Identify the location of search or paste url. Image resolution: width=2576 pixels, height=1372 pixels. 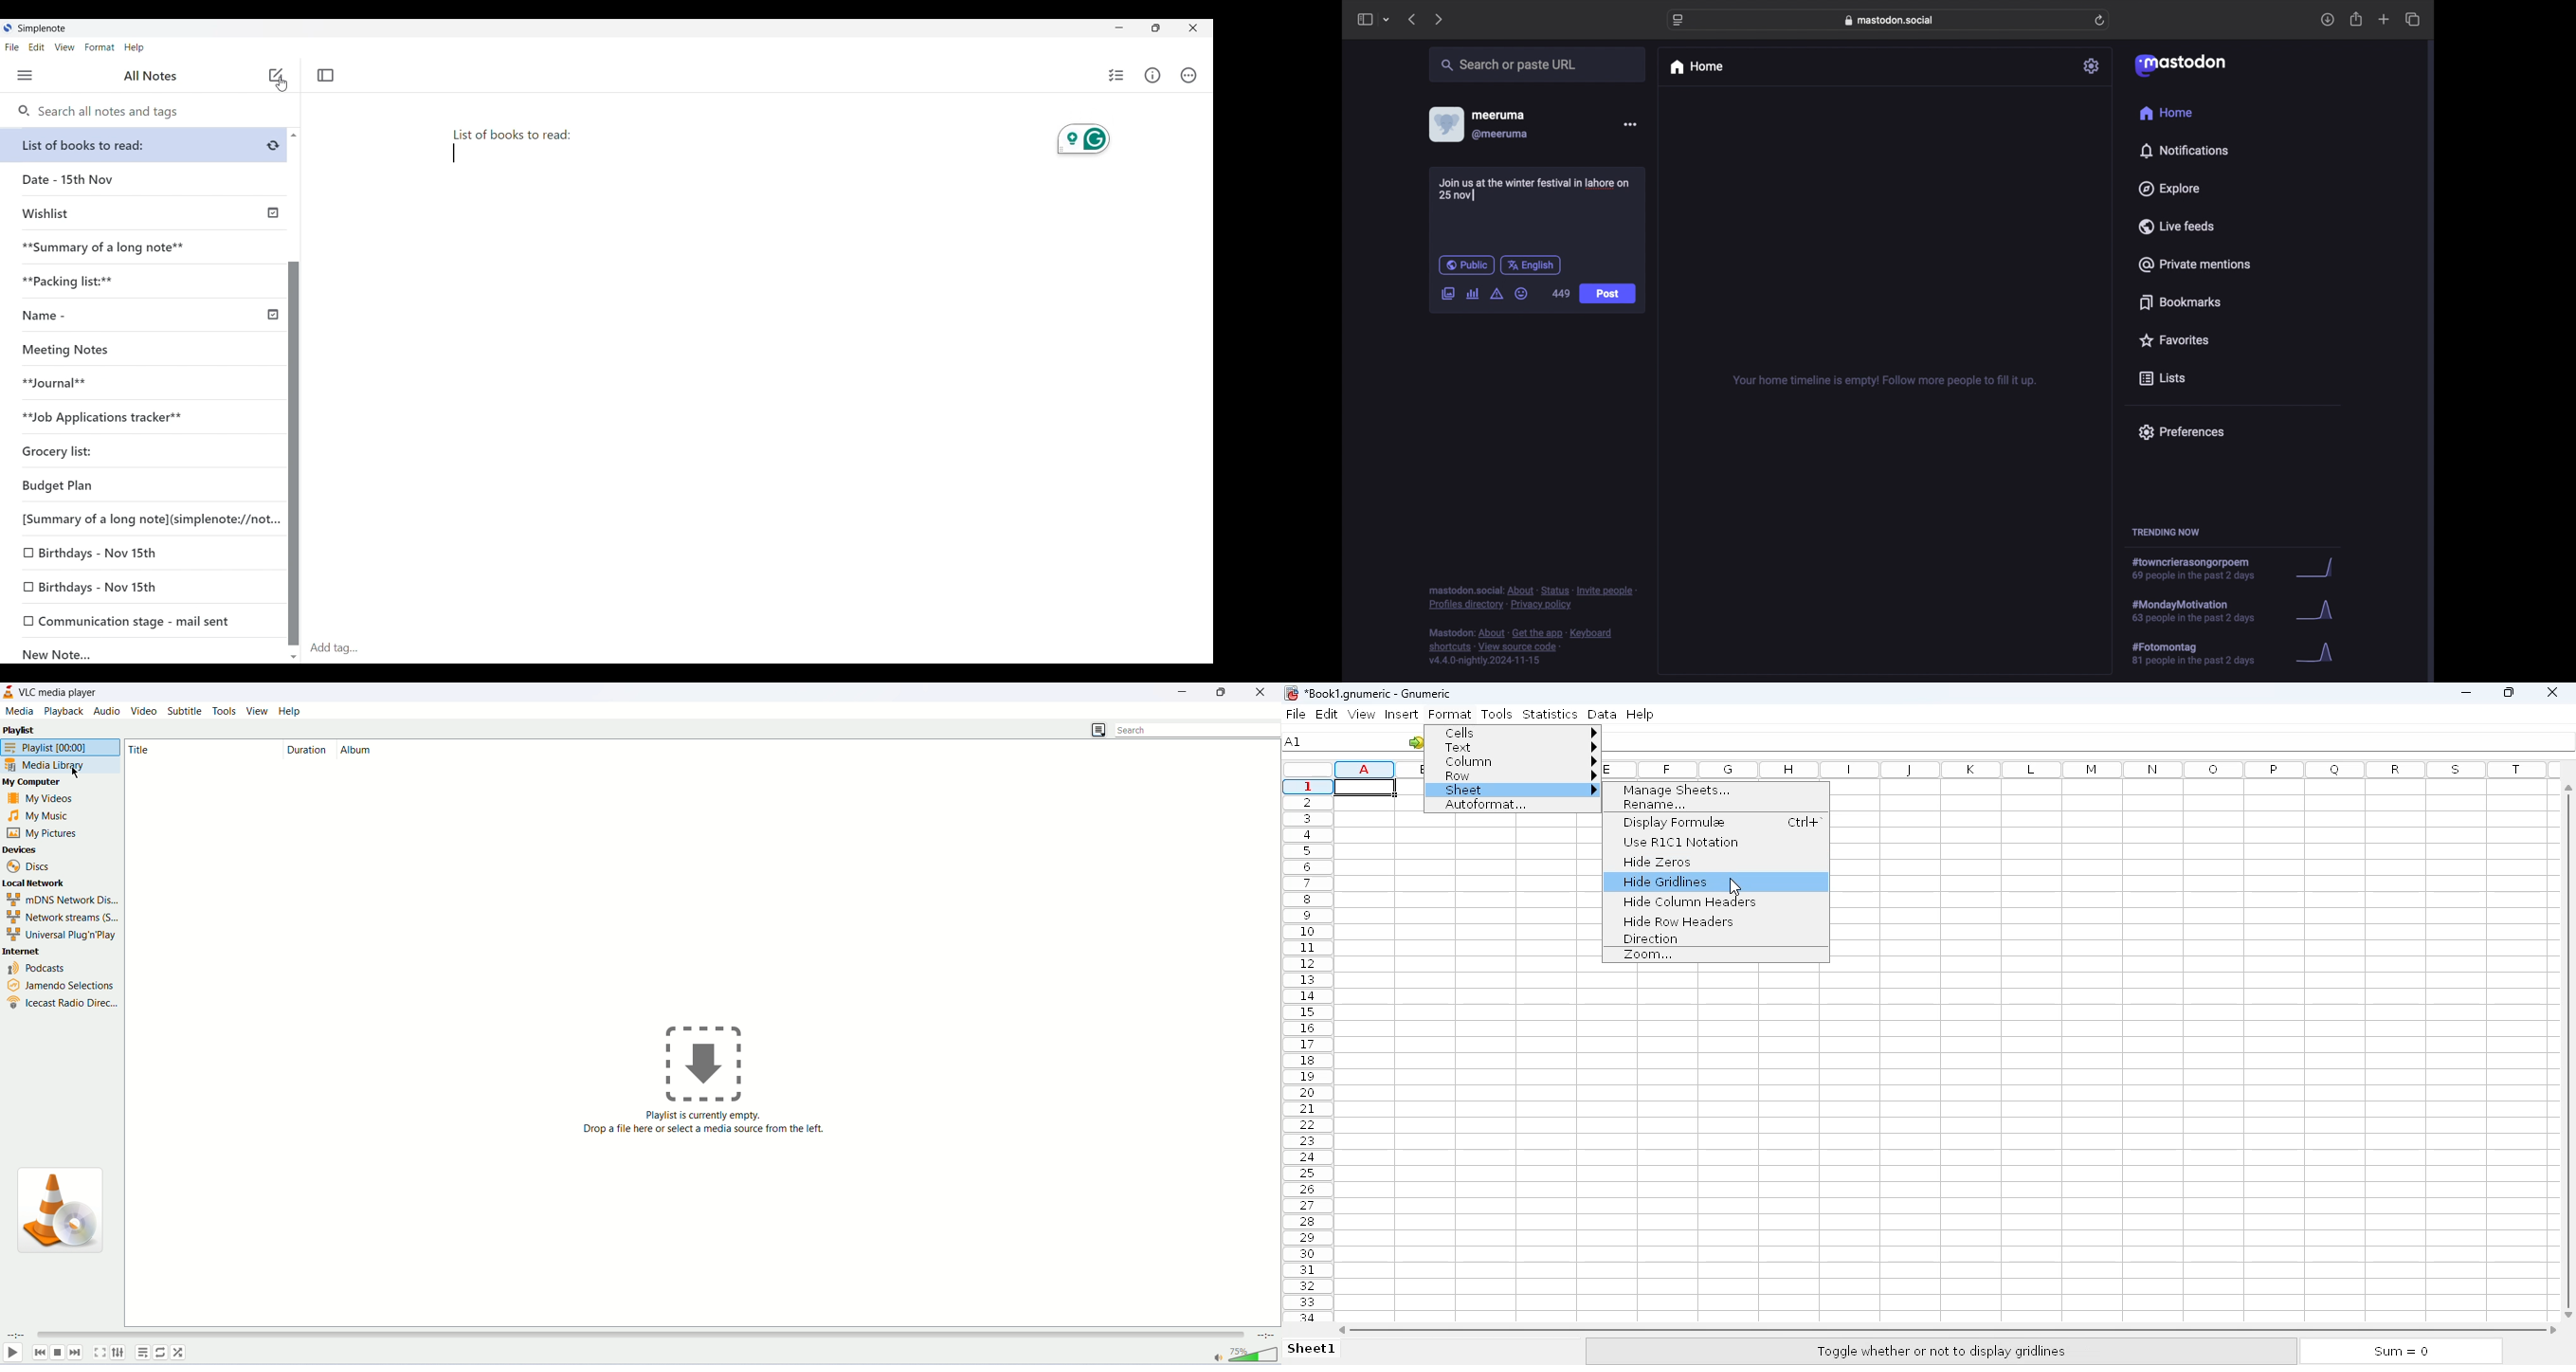
(1508, 65).